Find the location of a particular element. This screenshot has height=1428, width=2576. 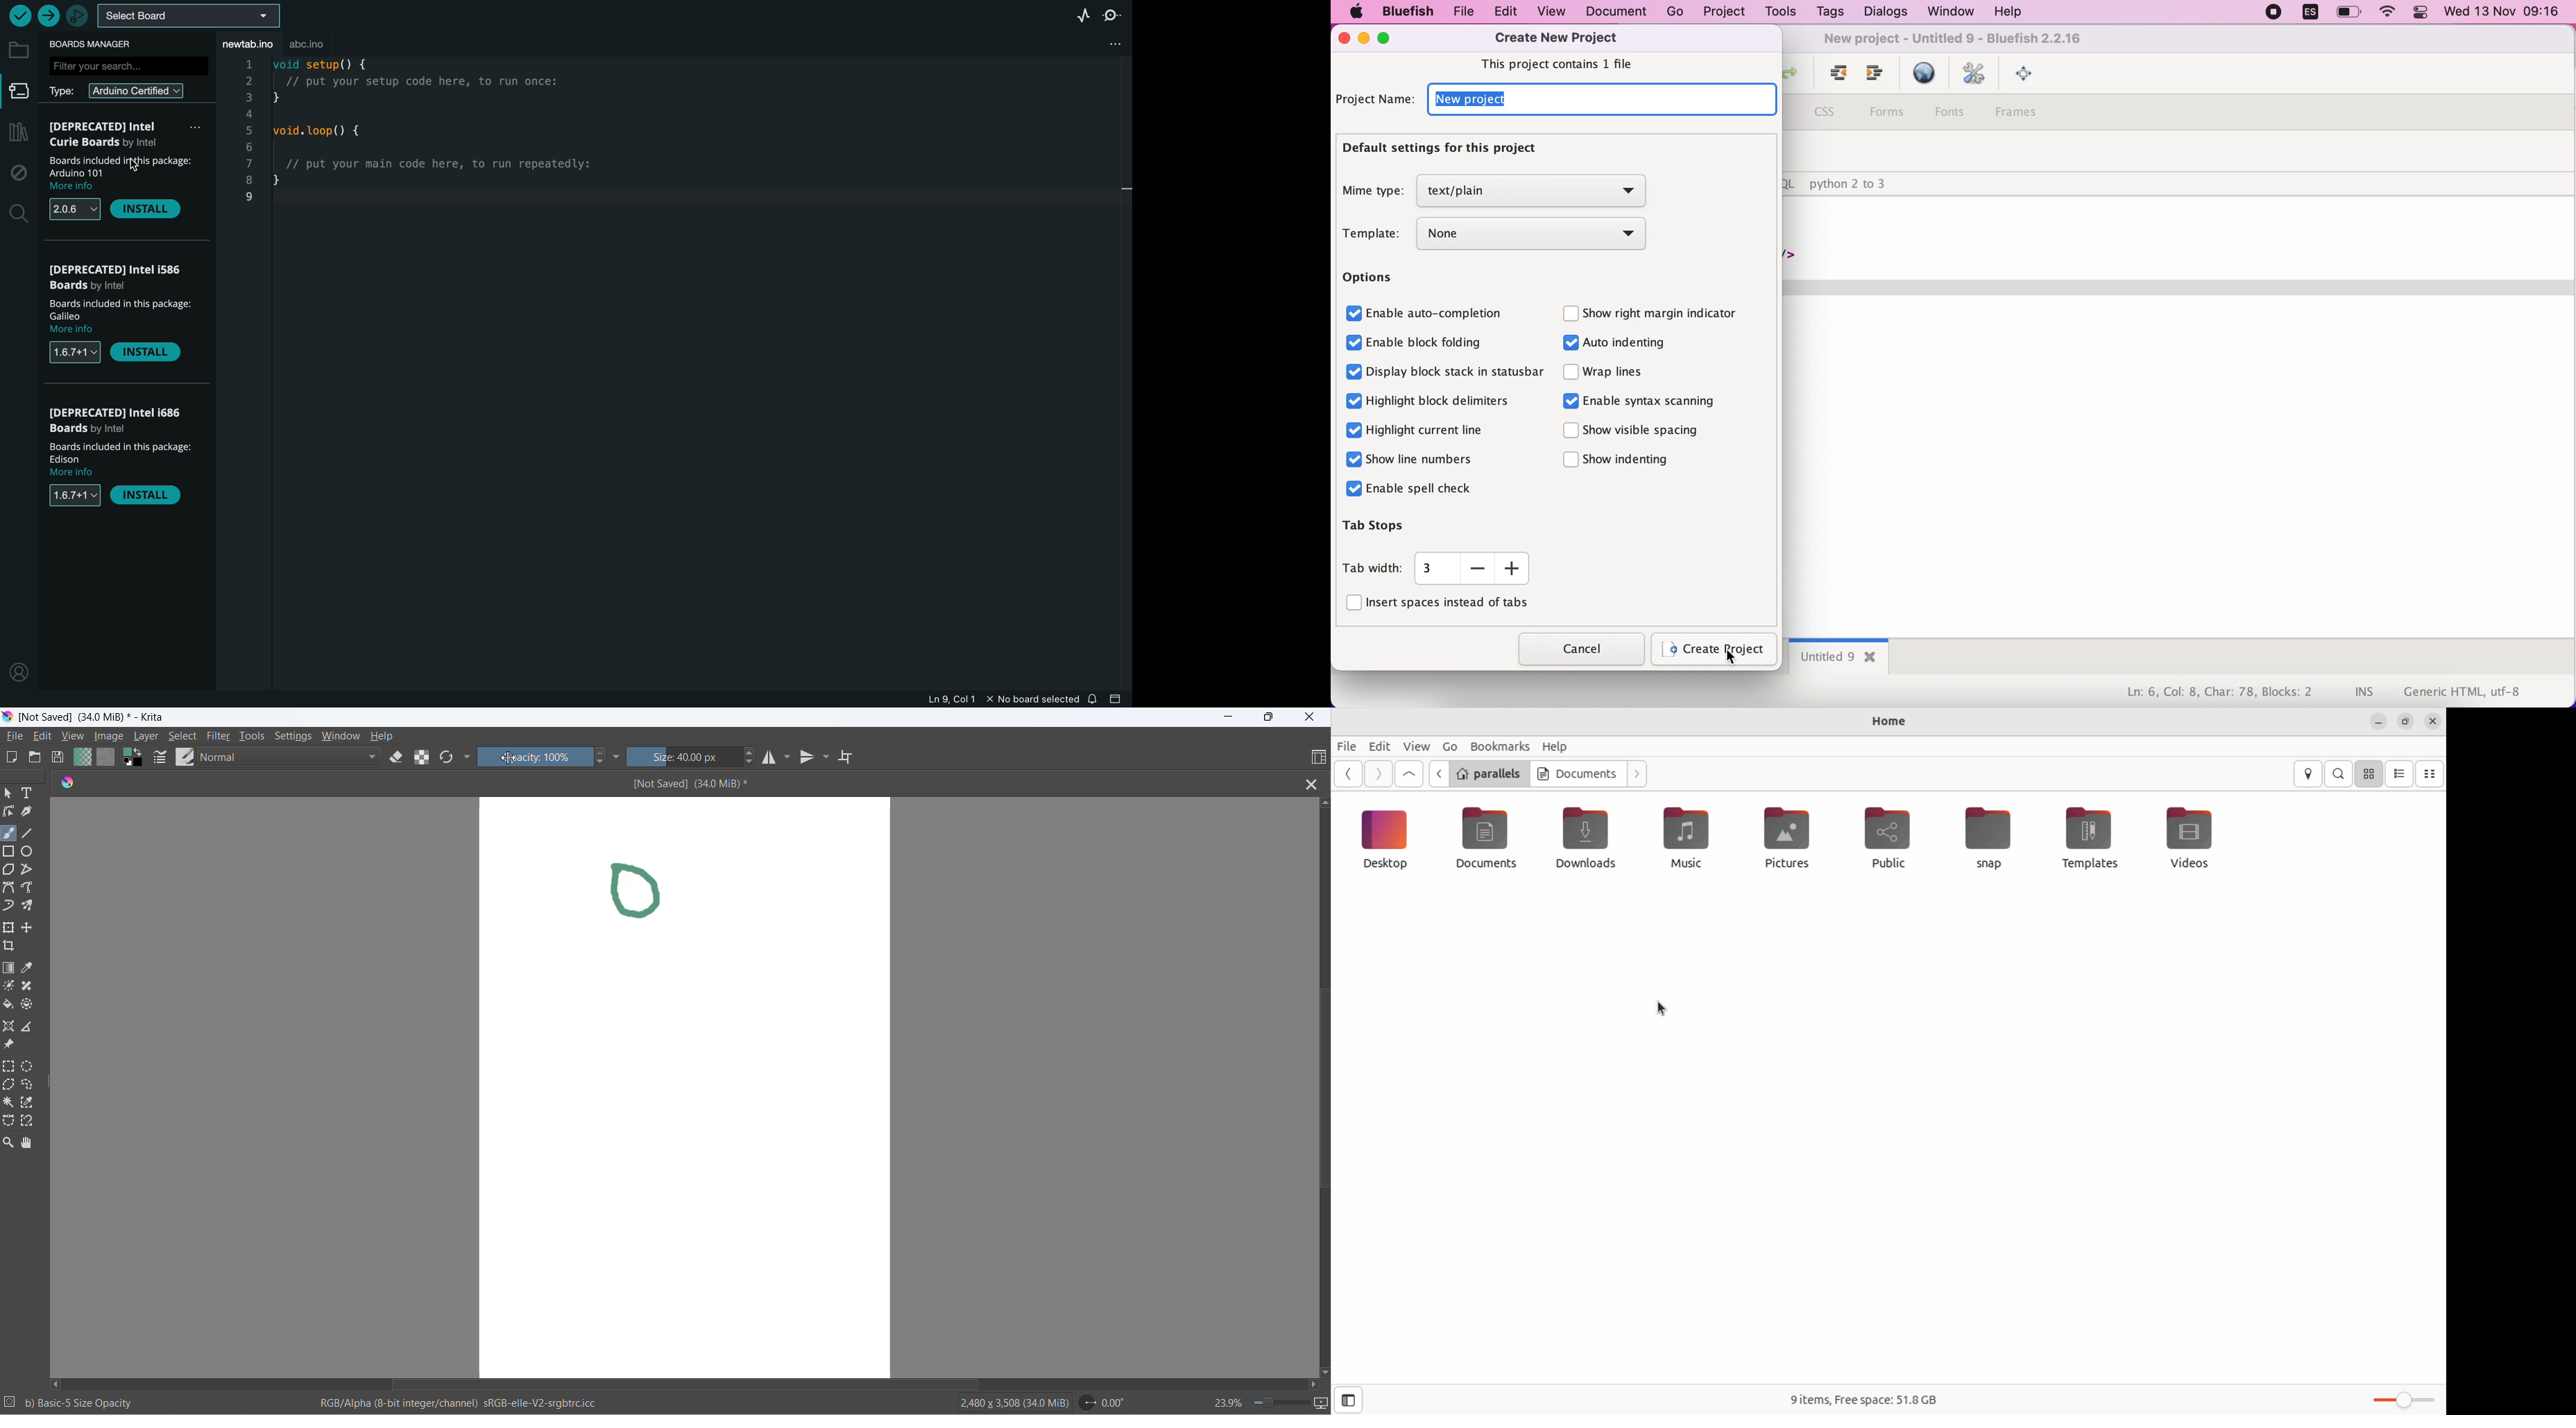

ins is located at coordinates (2365, 693).